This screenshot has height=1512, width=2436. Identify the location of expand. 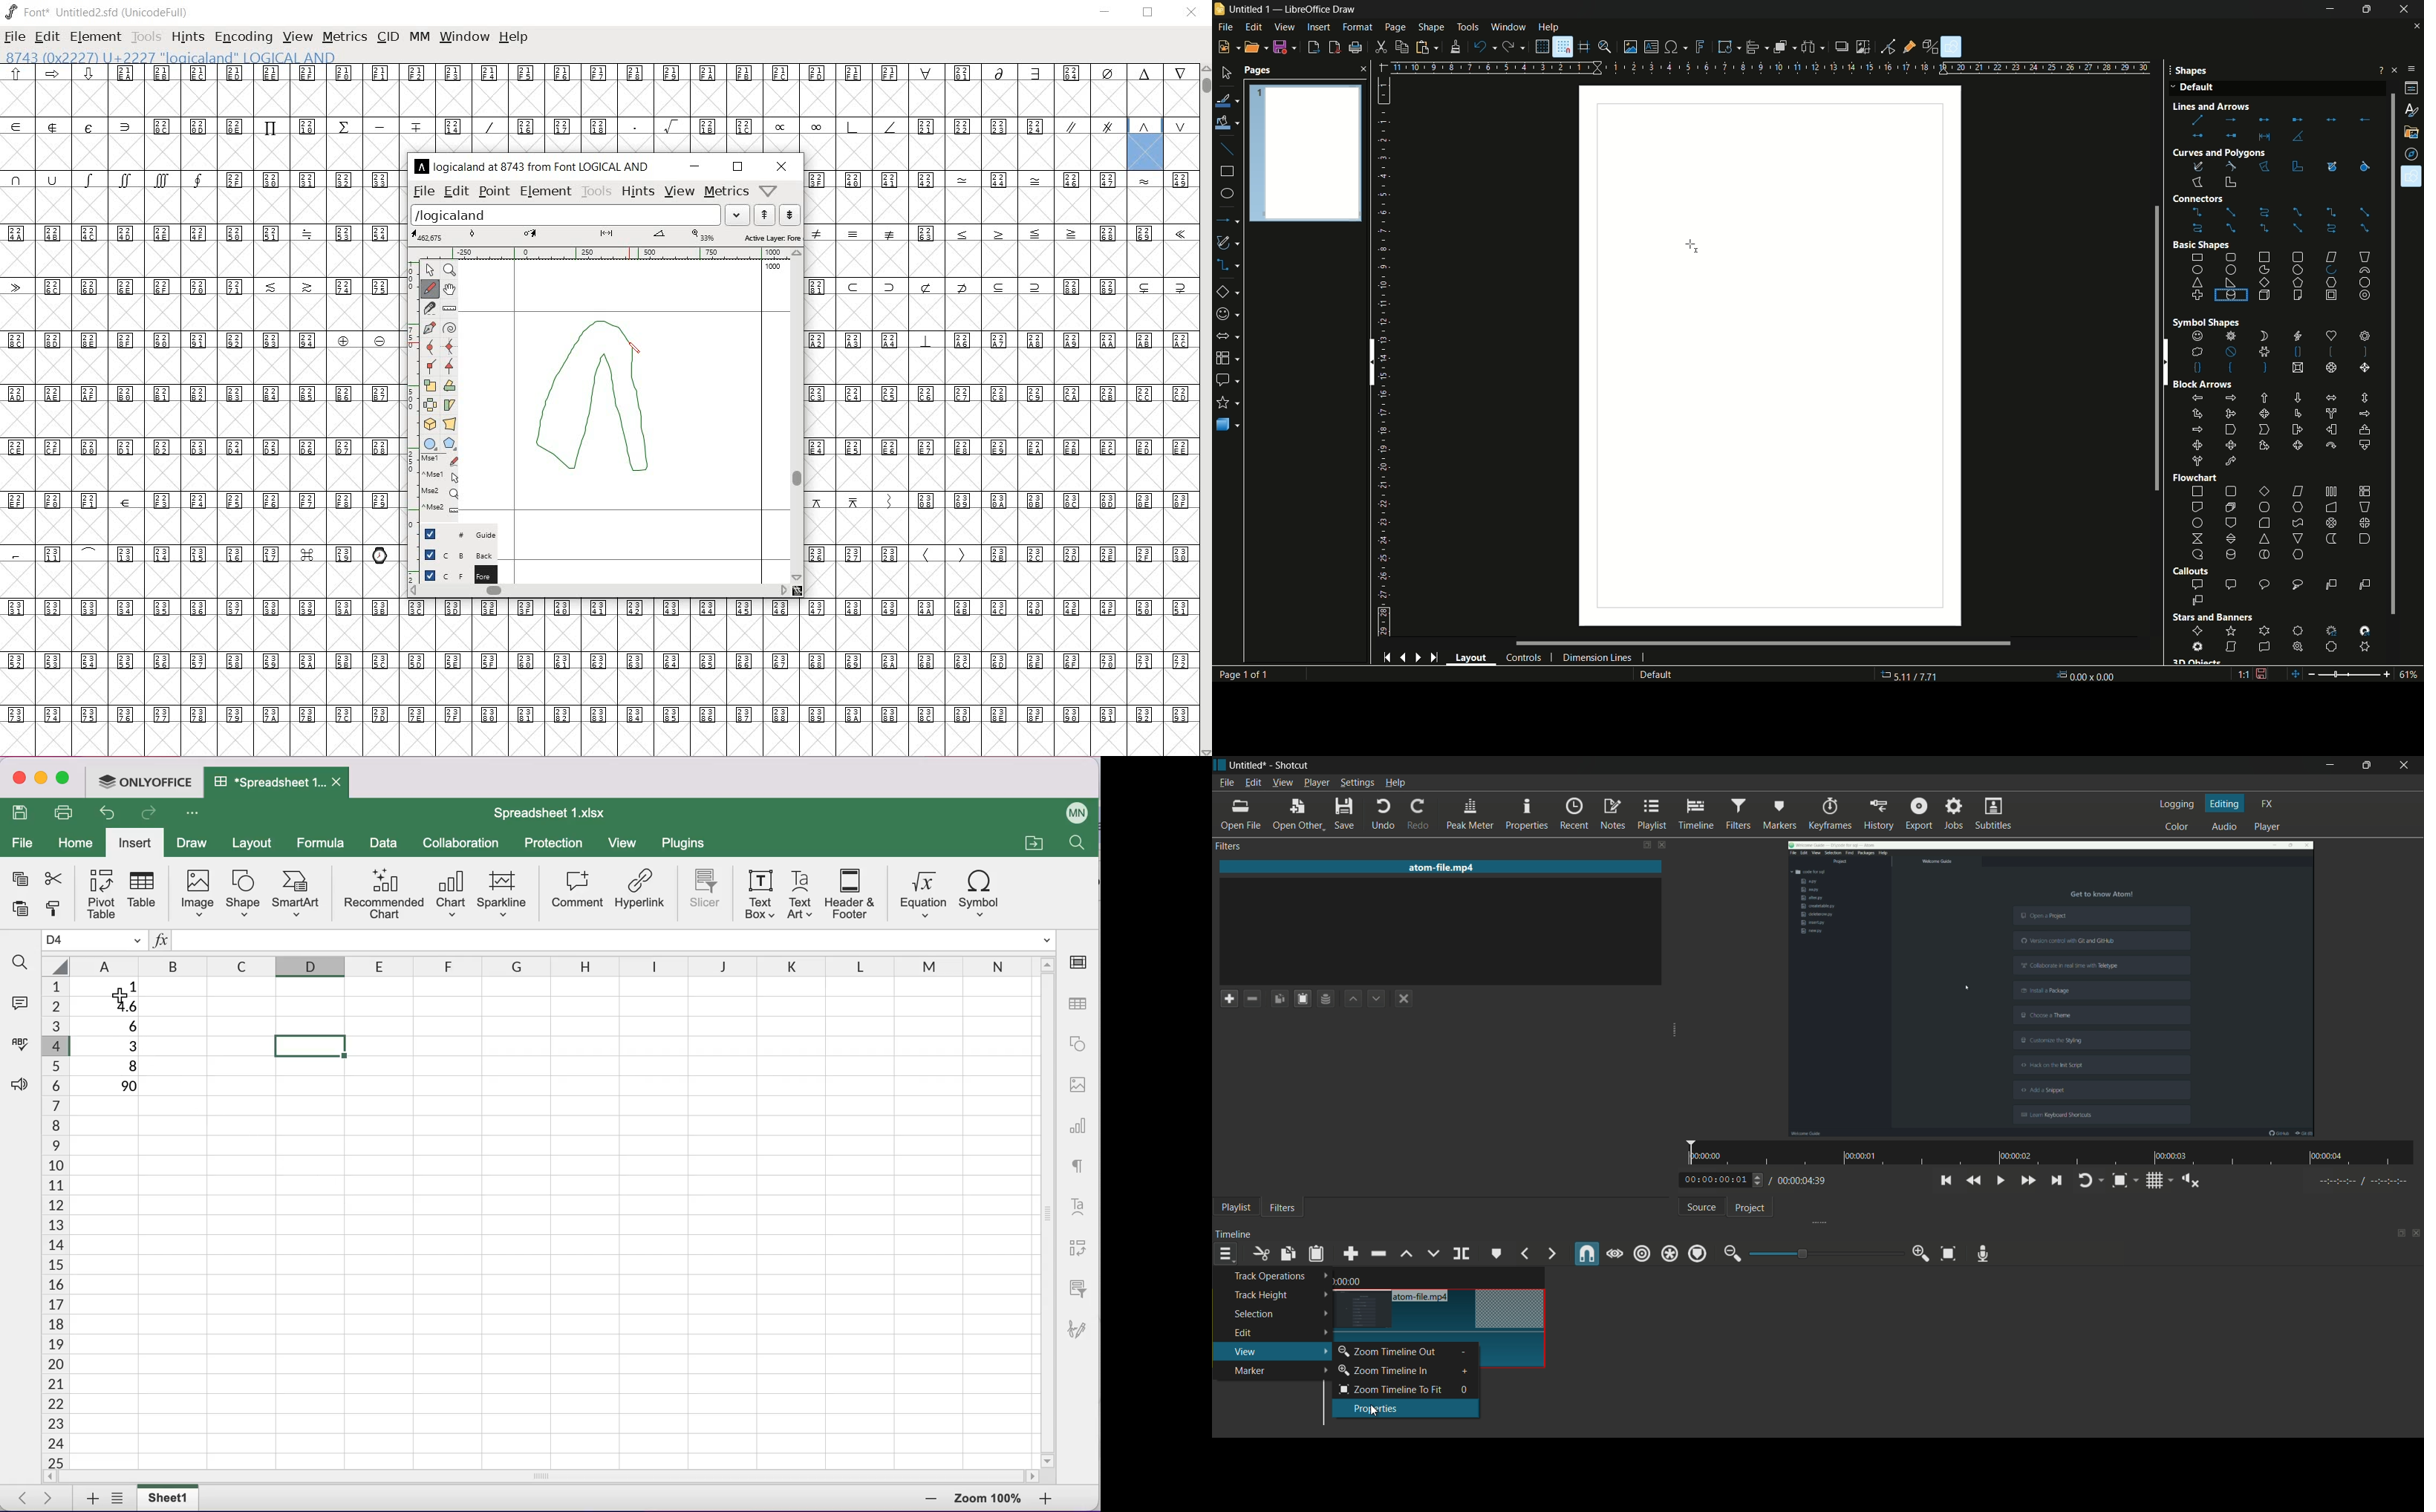
(1675, 1027).